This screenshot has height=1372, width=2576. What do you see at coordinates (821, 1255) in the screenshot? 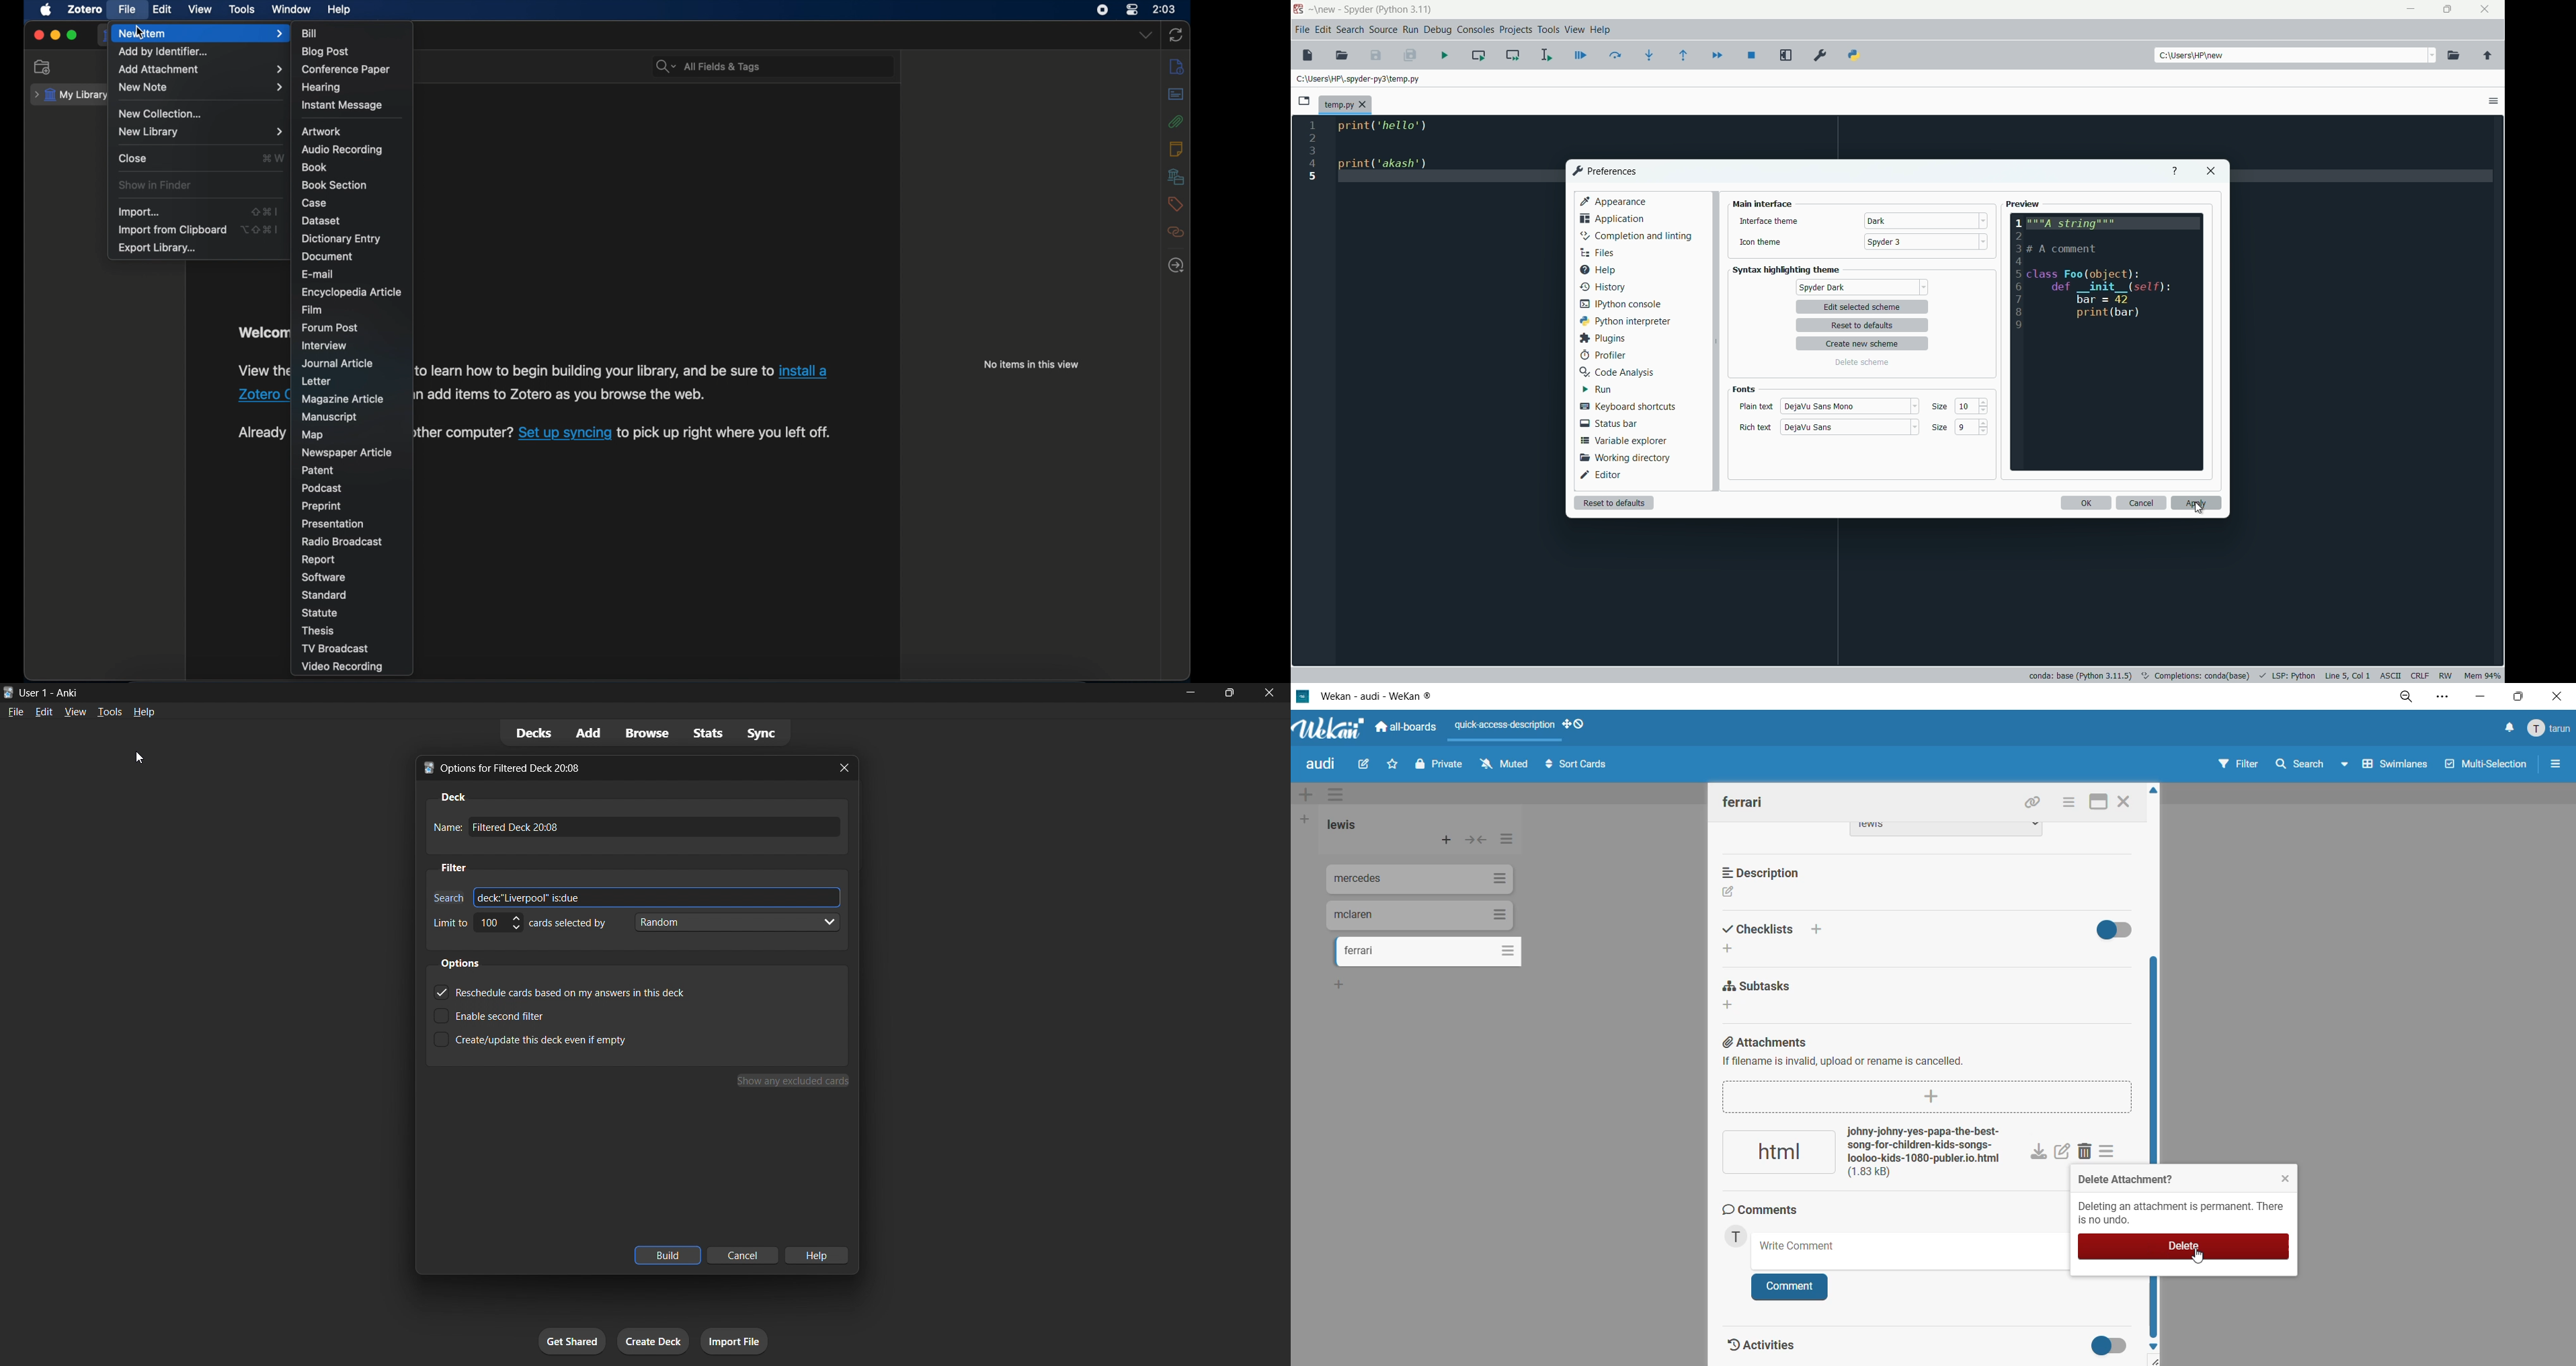
I see `help` at bounding box center [821, 1255].